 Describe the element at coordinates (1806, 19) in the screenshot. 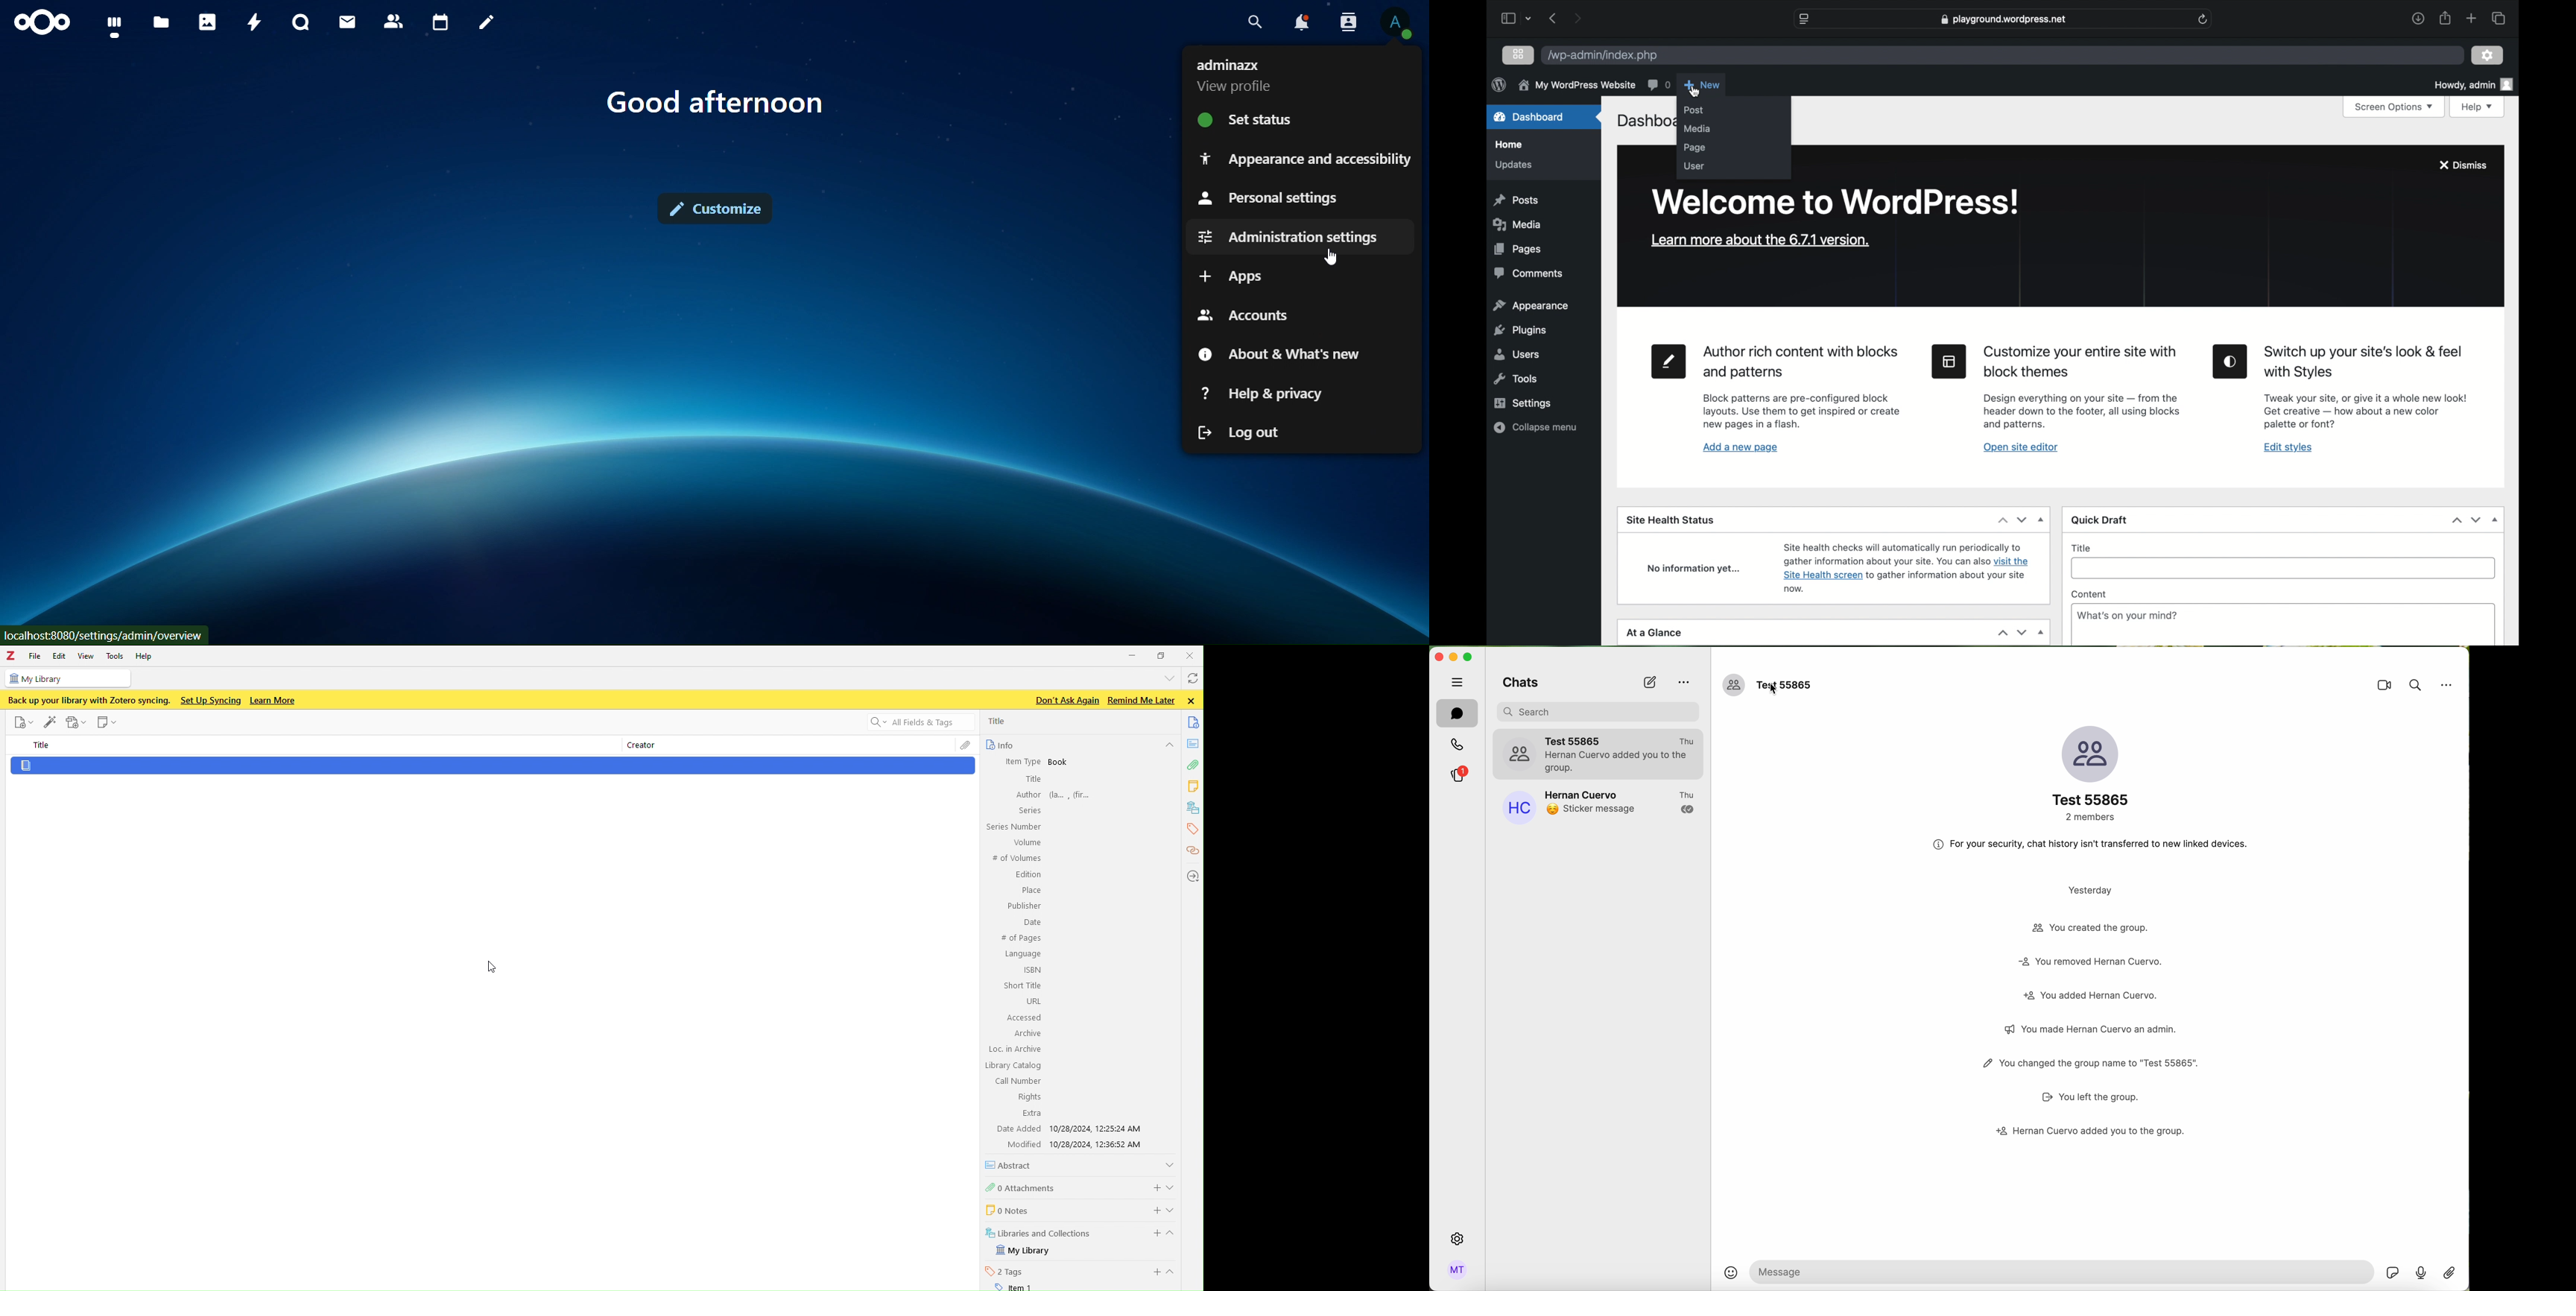

I see `website settings` at that location.